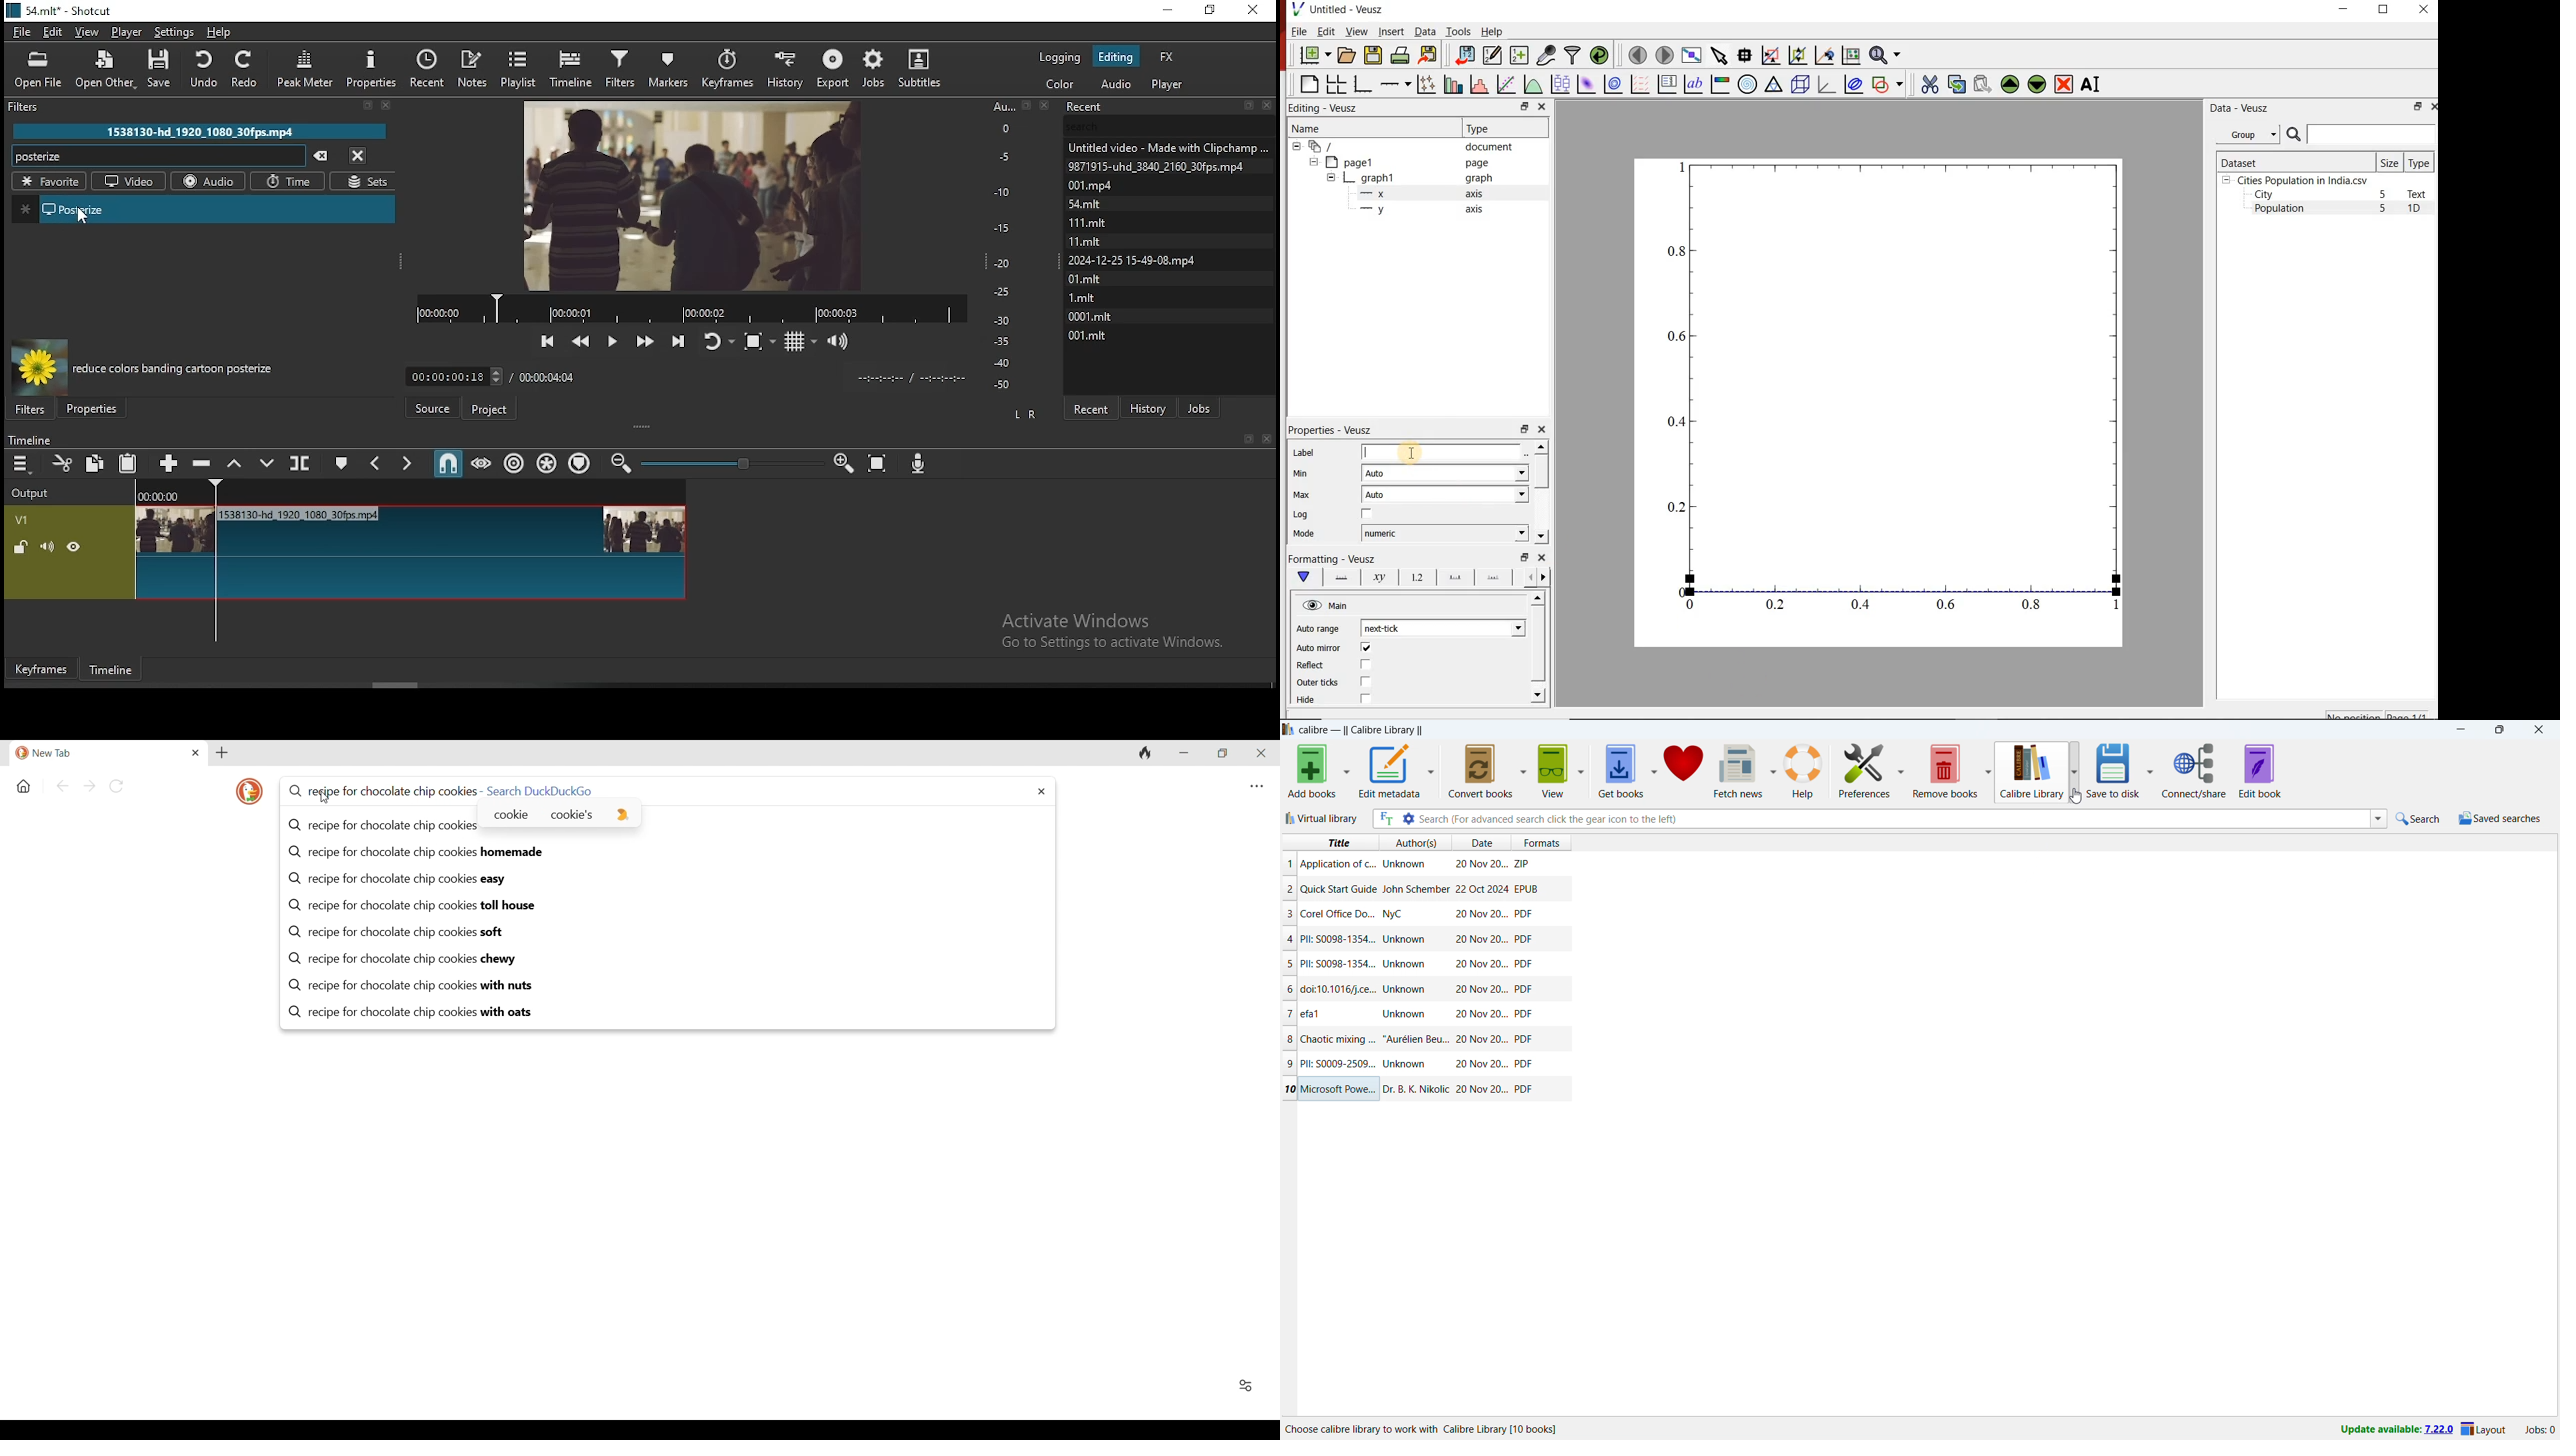 The width and height of the screenshot is (2576, 1456). Describe the element at coordinates (1289, 965) in the screenshot. I see `5` at that location.